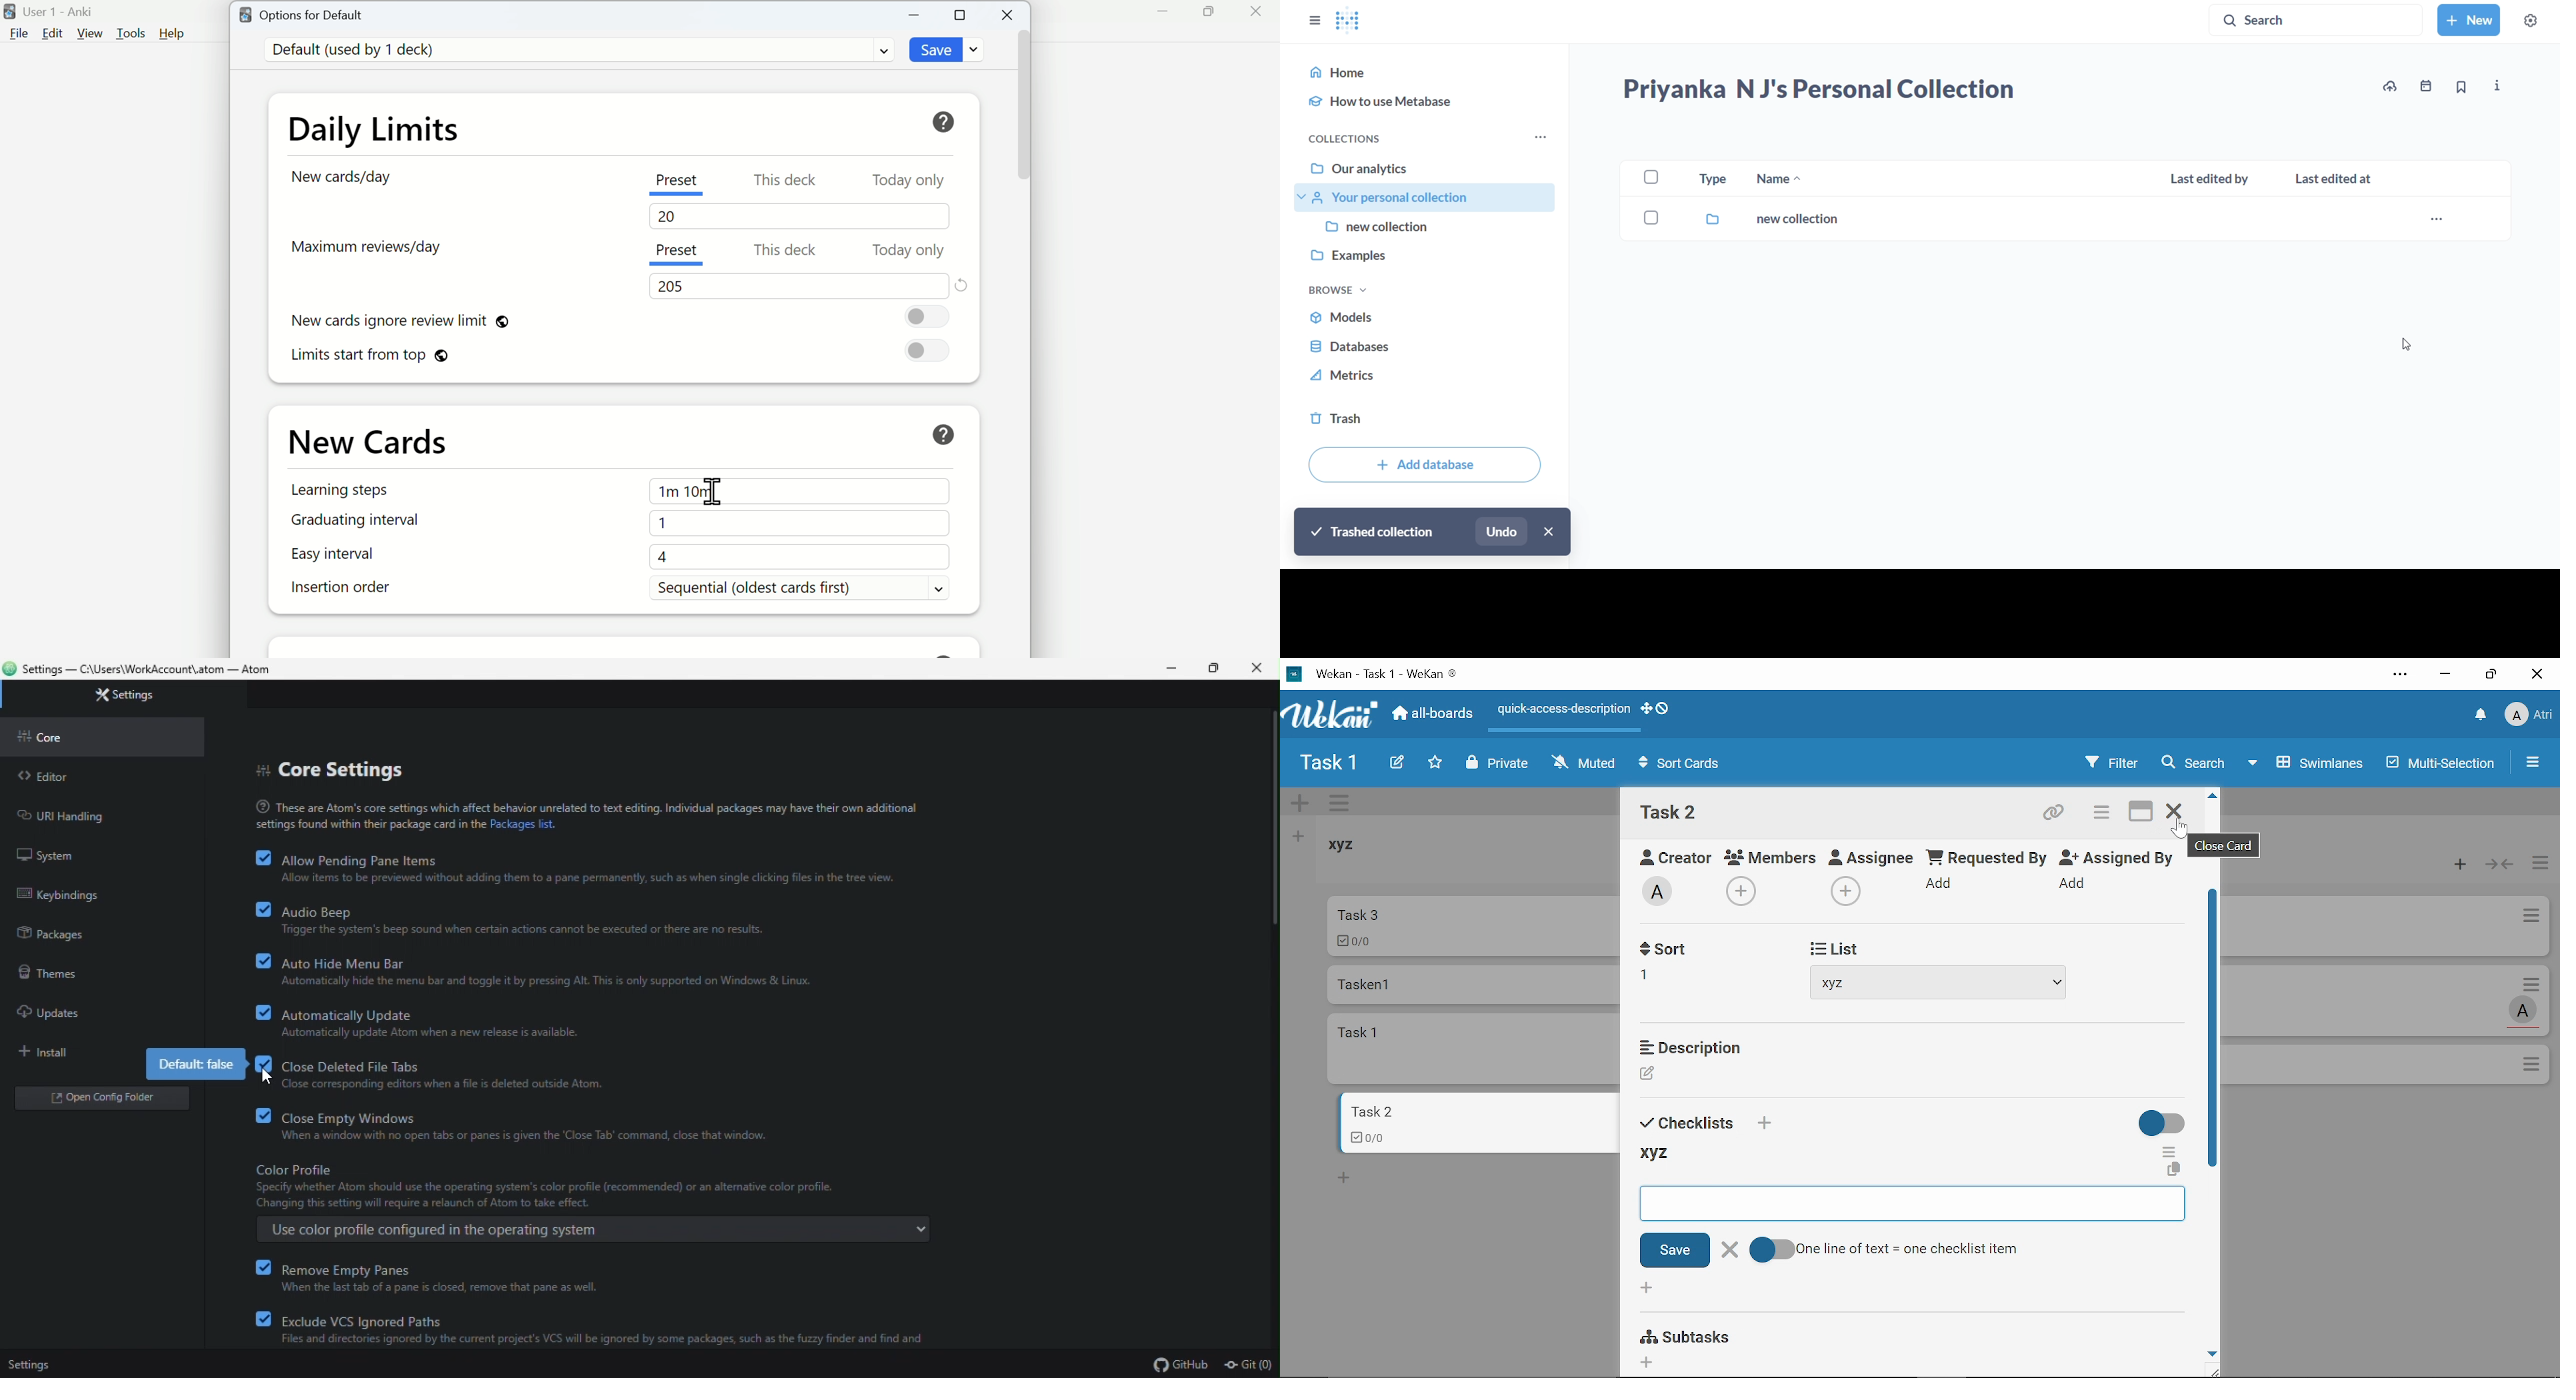 The height and width of the screenshot is (1400, 2576). What do you see at coordinates (310, 15) in the screenshot?
I see `Options for Default` at bounding box center [310, 15].